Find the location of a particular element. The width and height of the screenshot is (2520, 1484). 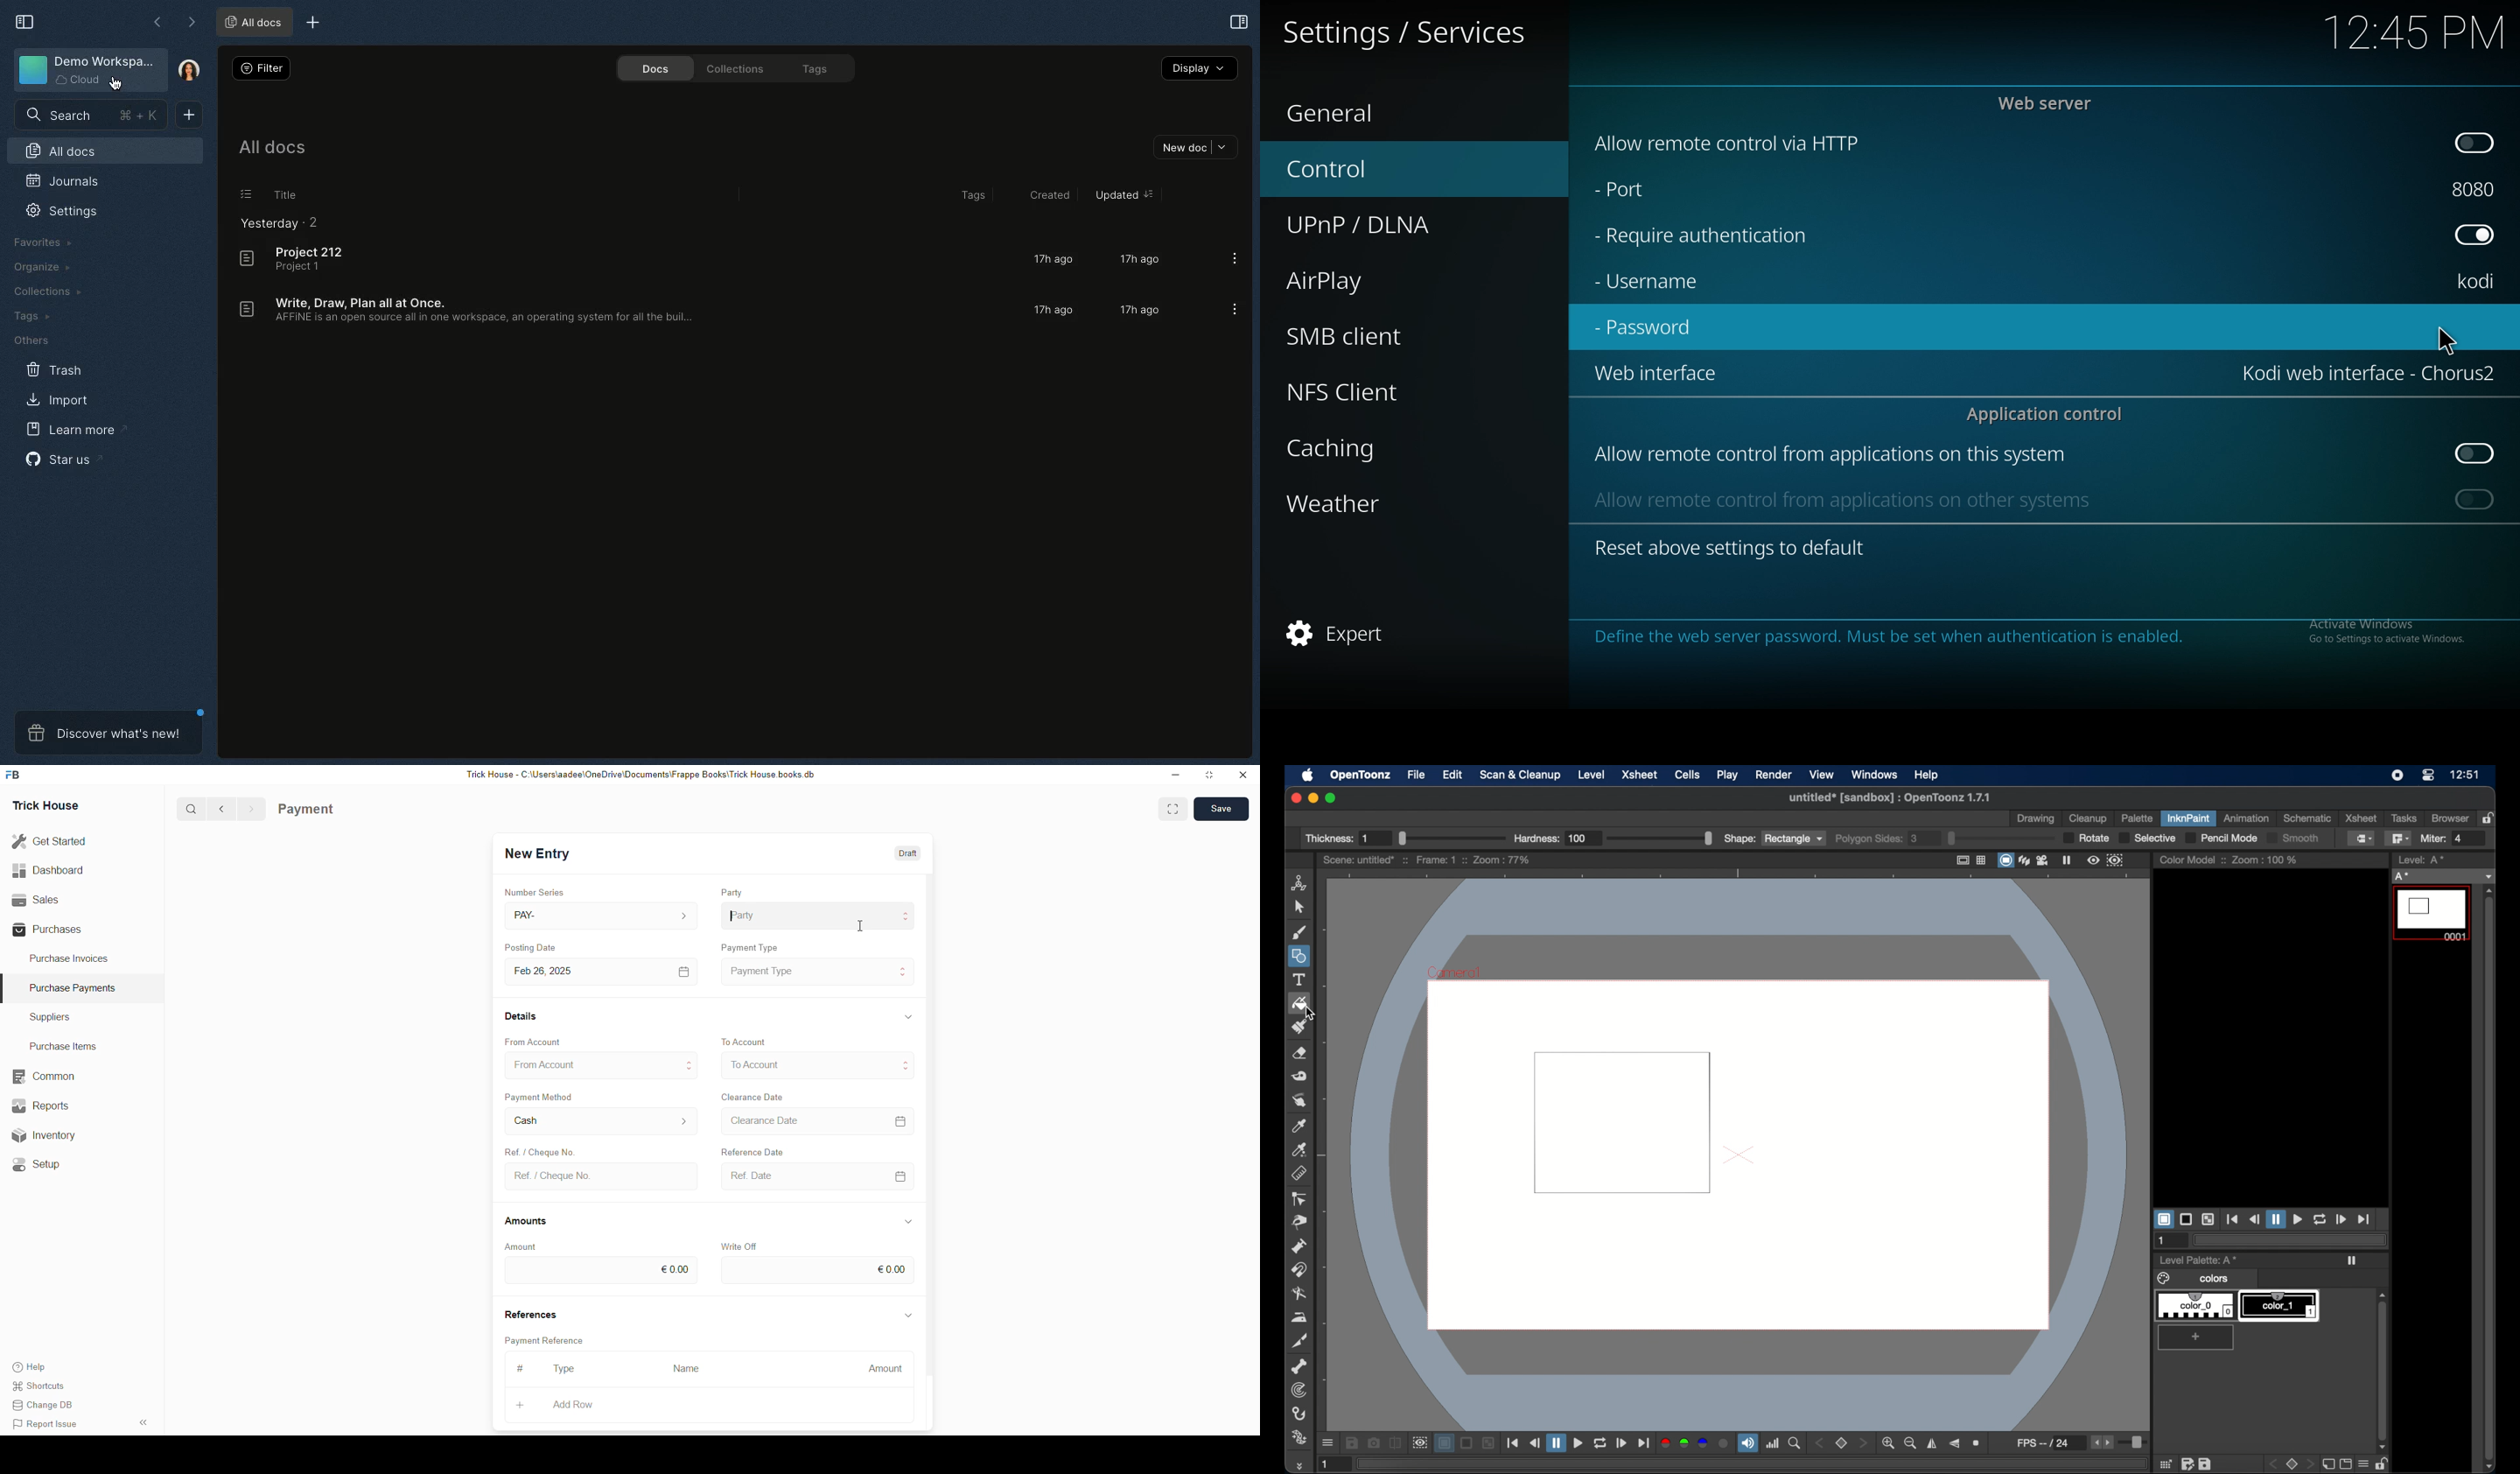

Get Started is located at coordinates (52, 840).